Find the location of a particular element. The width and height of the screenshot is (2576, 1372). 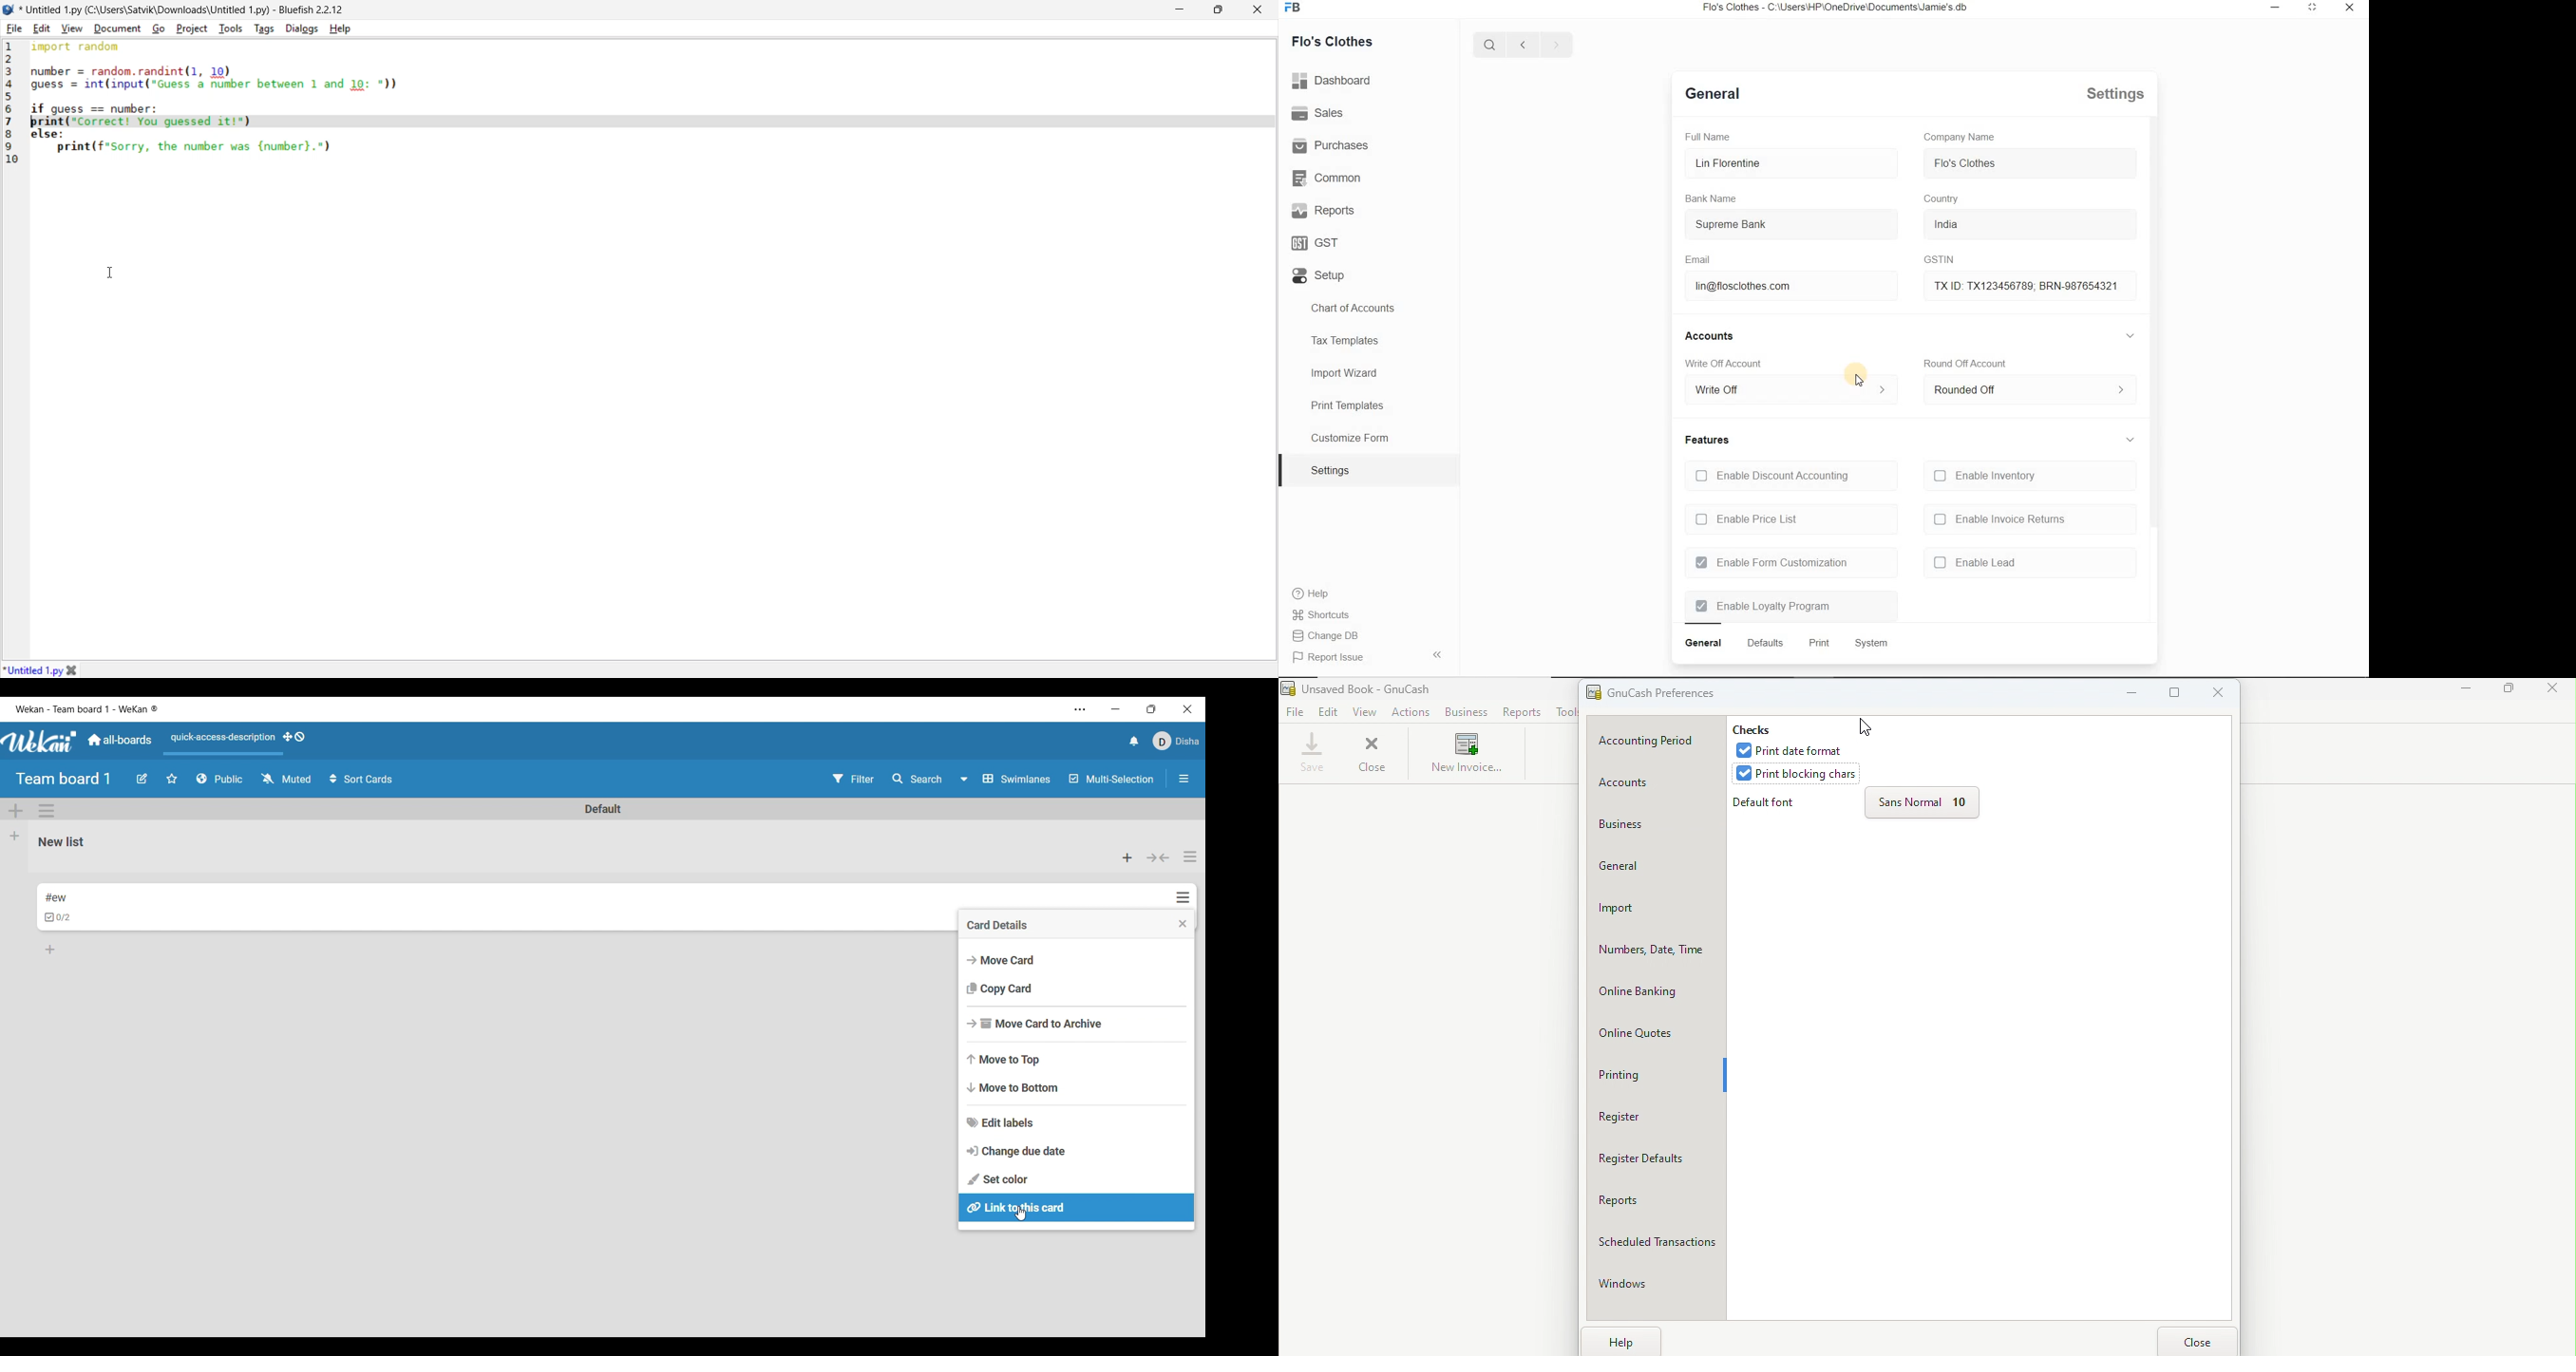

general is located at coordinates (1704, 644).